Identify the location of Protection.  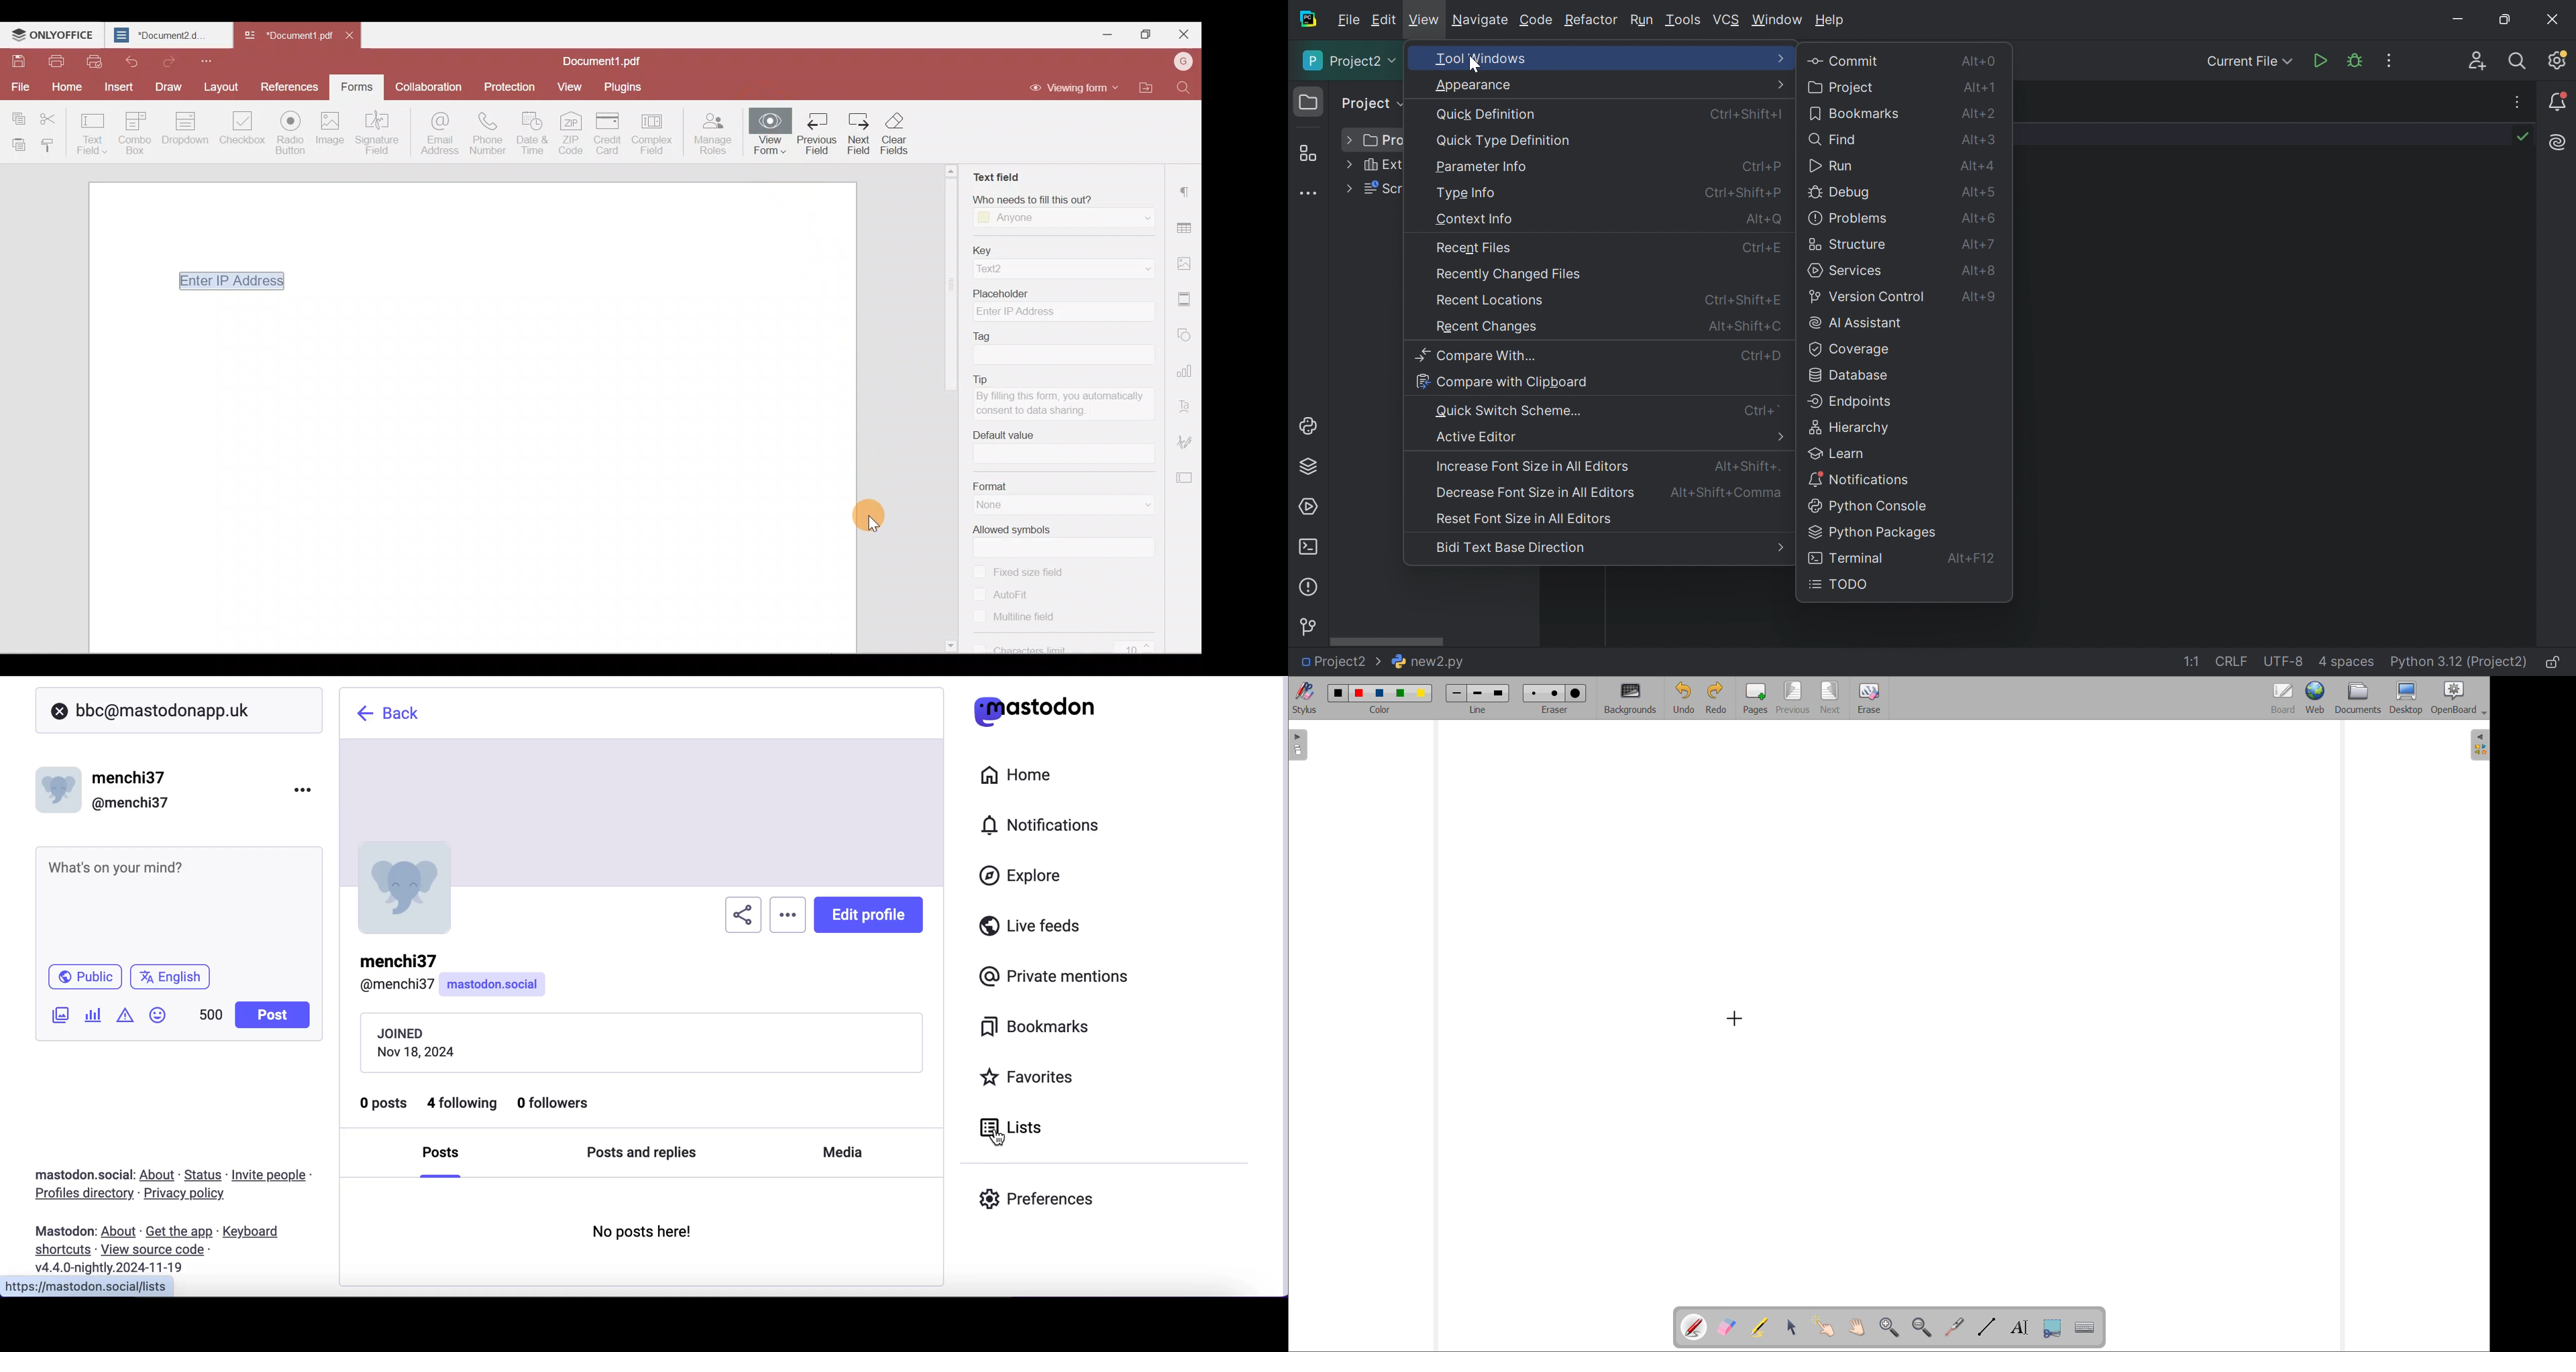
(513, 86).